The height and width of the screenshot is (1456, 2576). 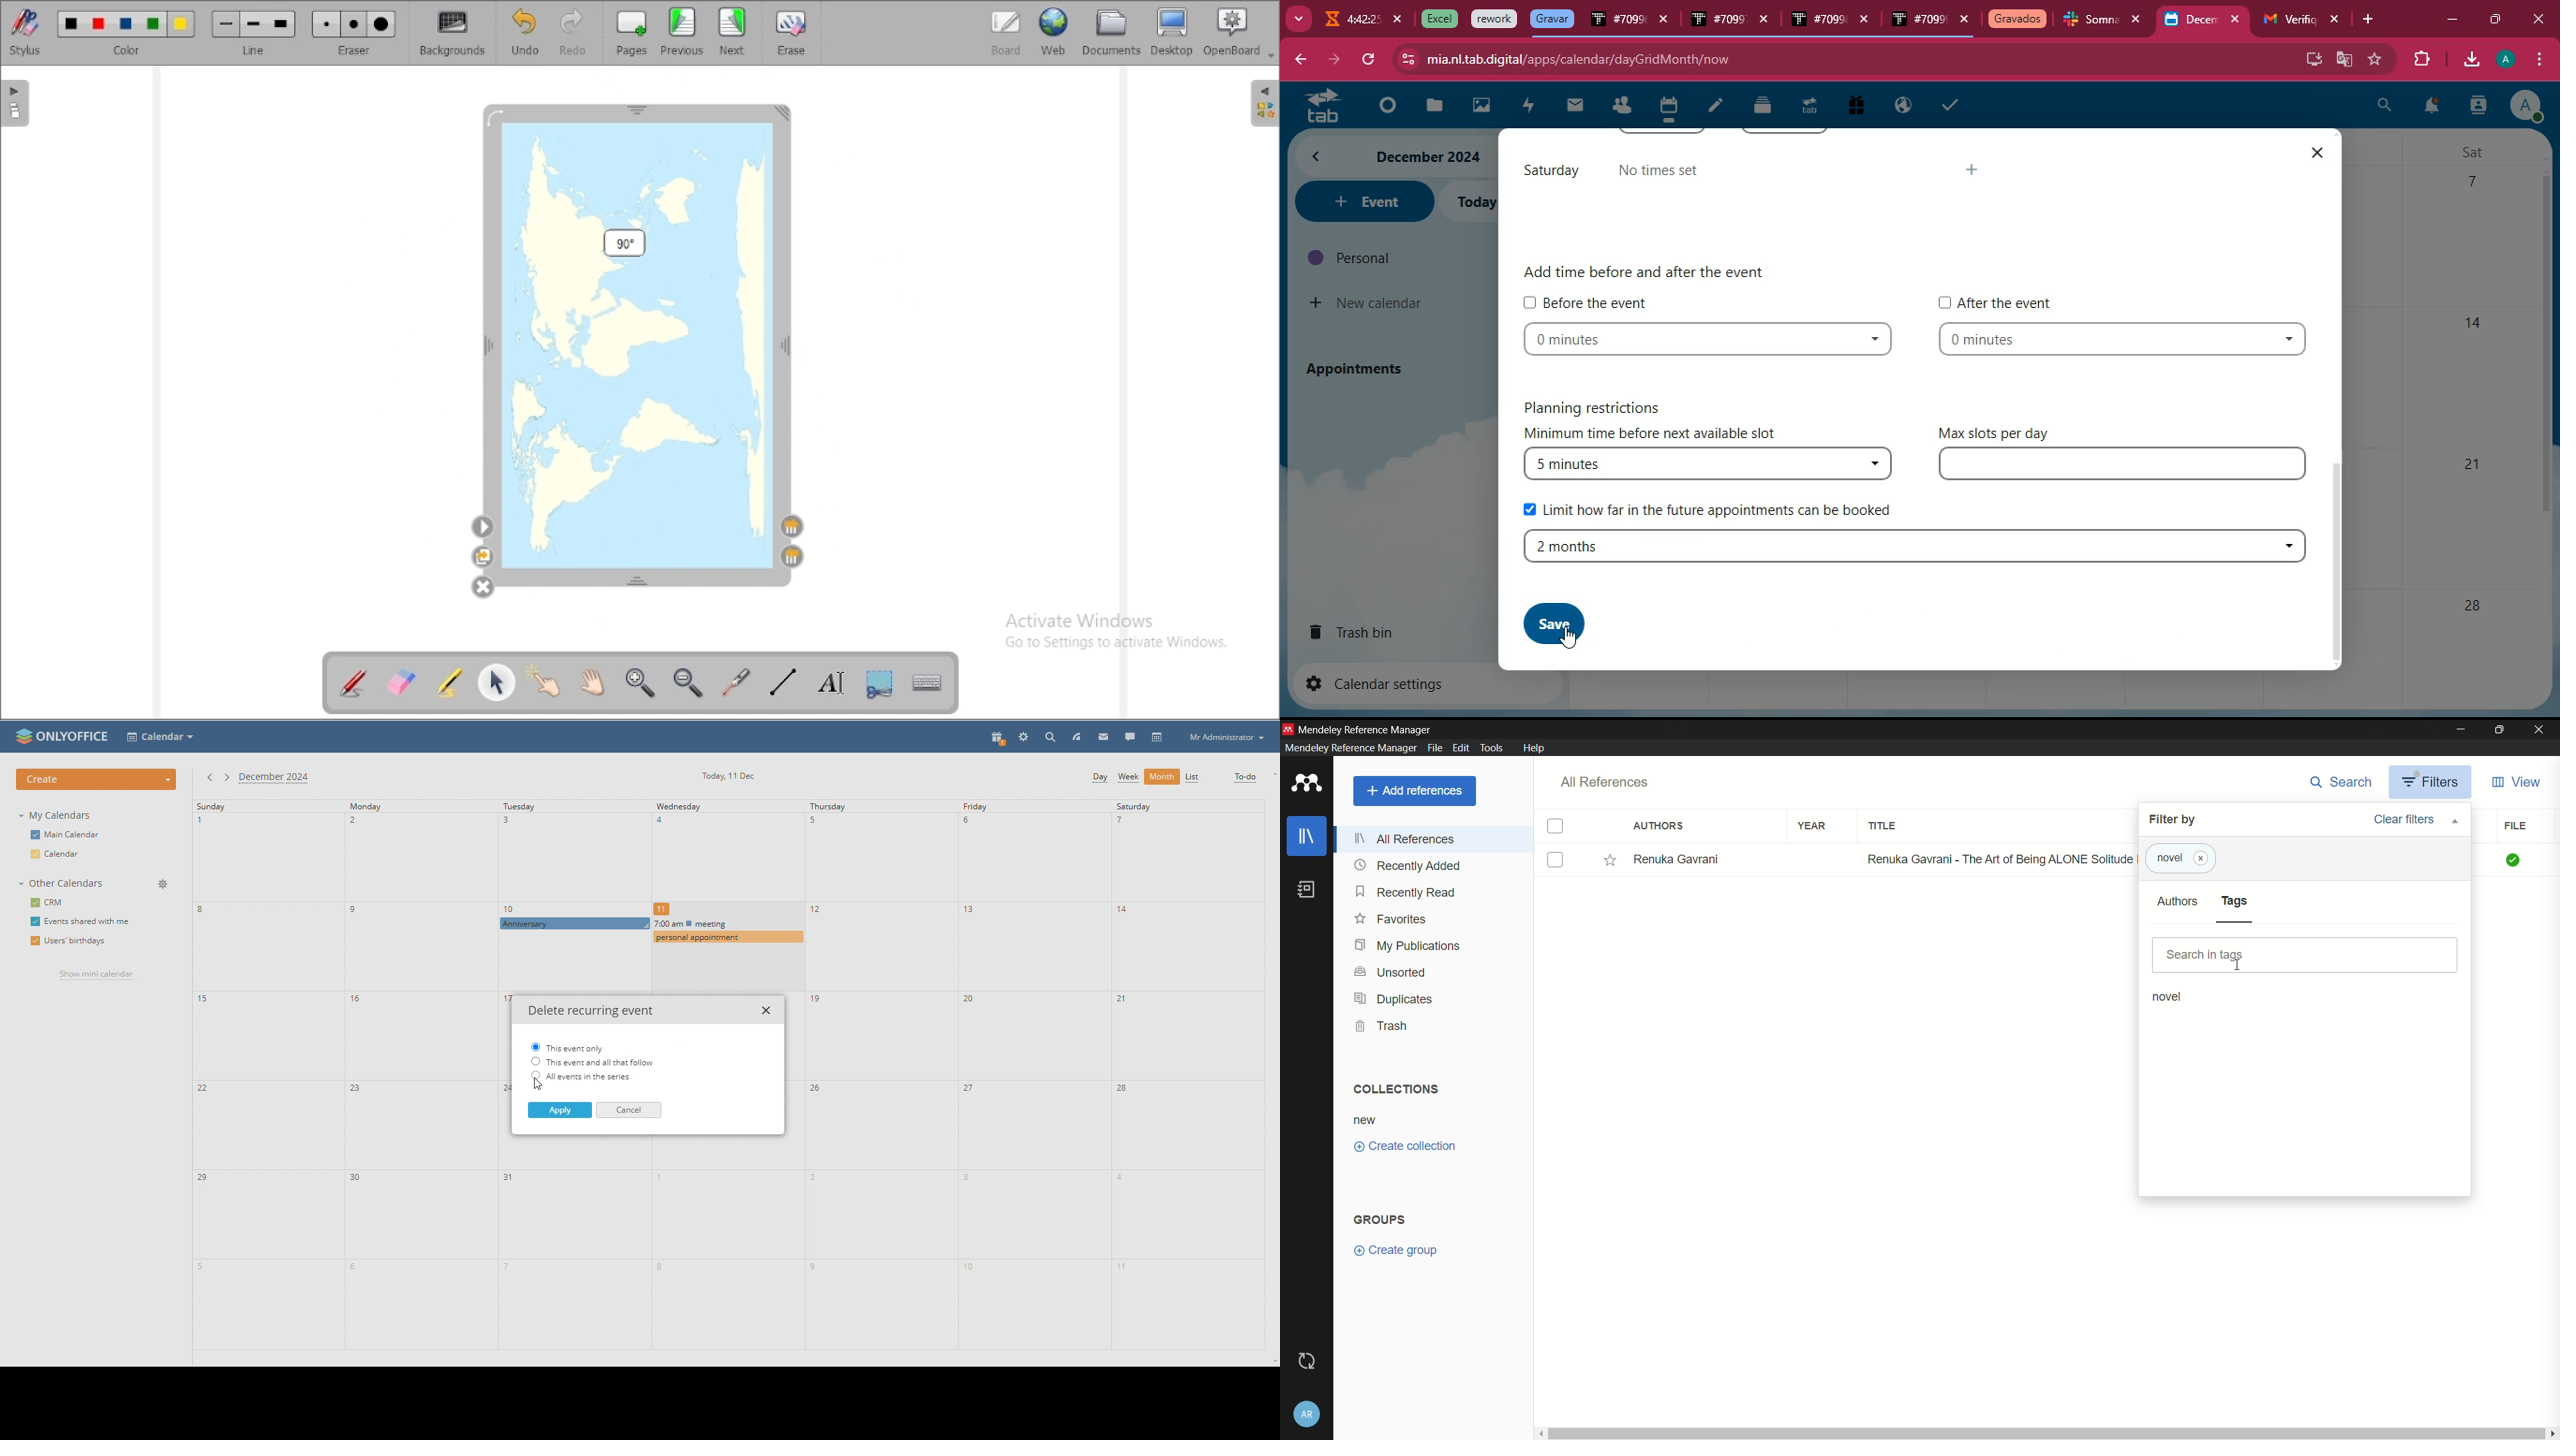 What do you see at coordinates (1409, 946) in the screenshot?
I see `my publications` at bounding box center [1409, 946].